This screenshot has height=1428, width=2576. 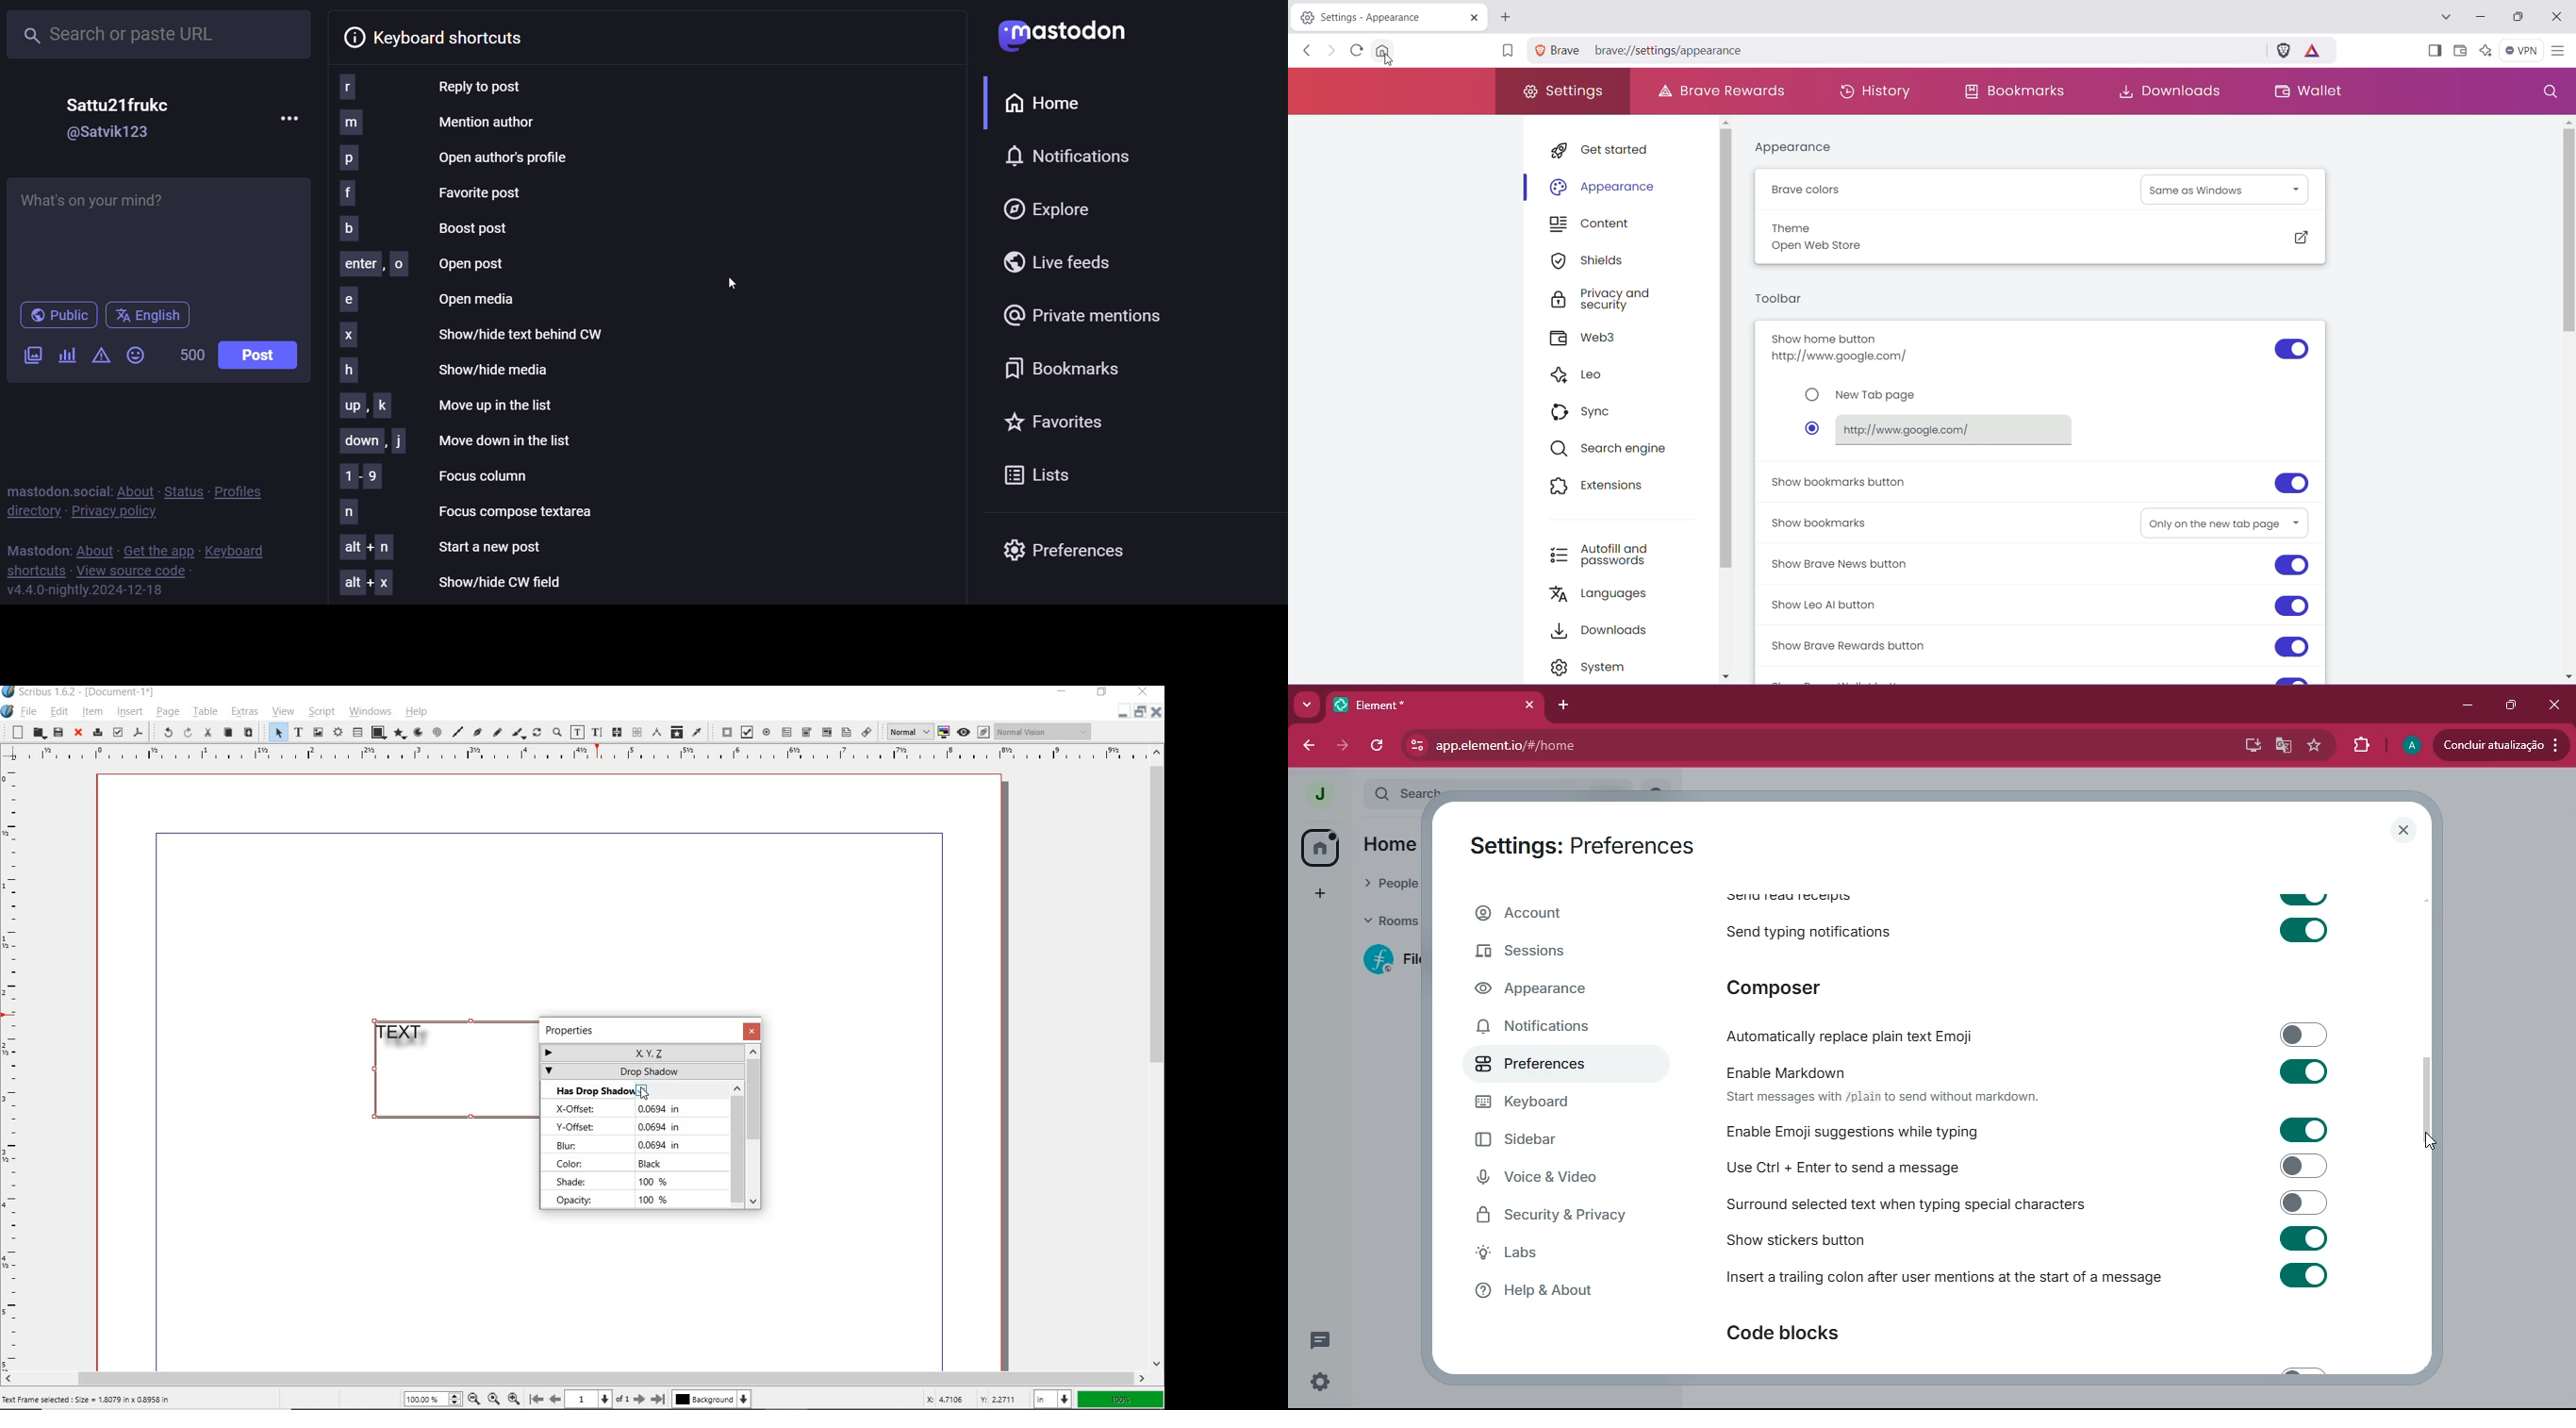 What do you see at coordinates (676, 731) in the screenshot?
I see `copy item properties` at bounding box center [676, 731].